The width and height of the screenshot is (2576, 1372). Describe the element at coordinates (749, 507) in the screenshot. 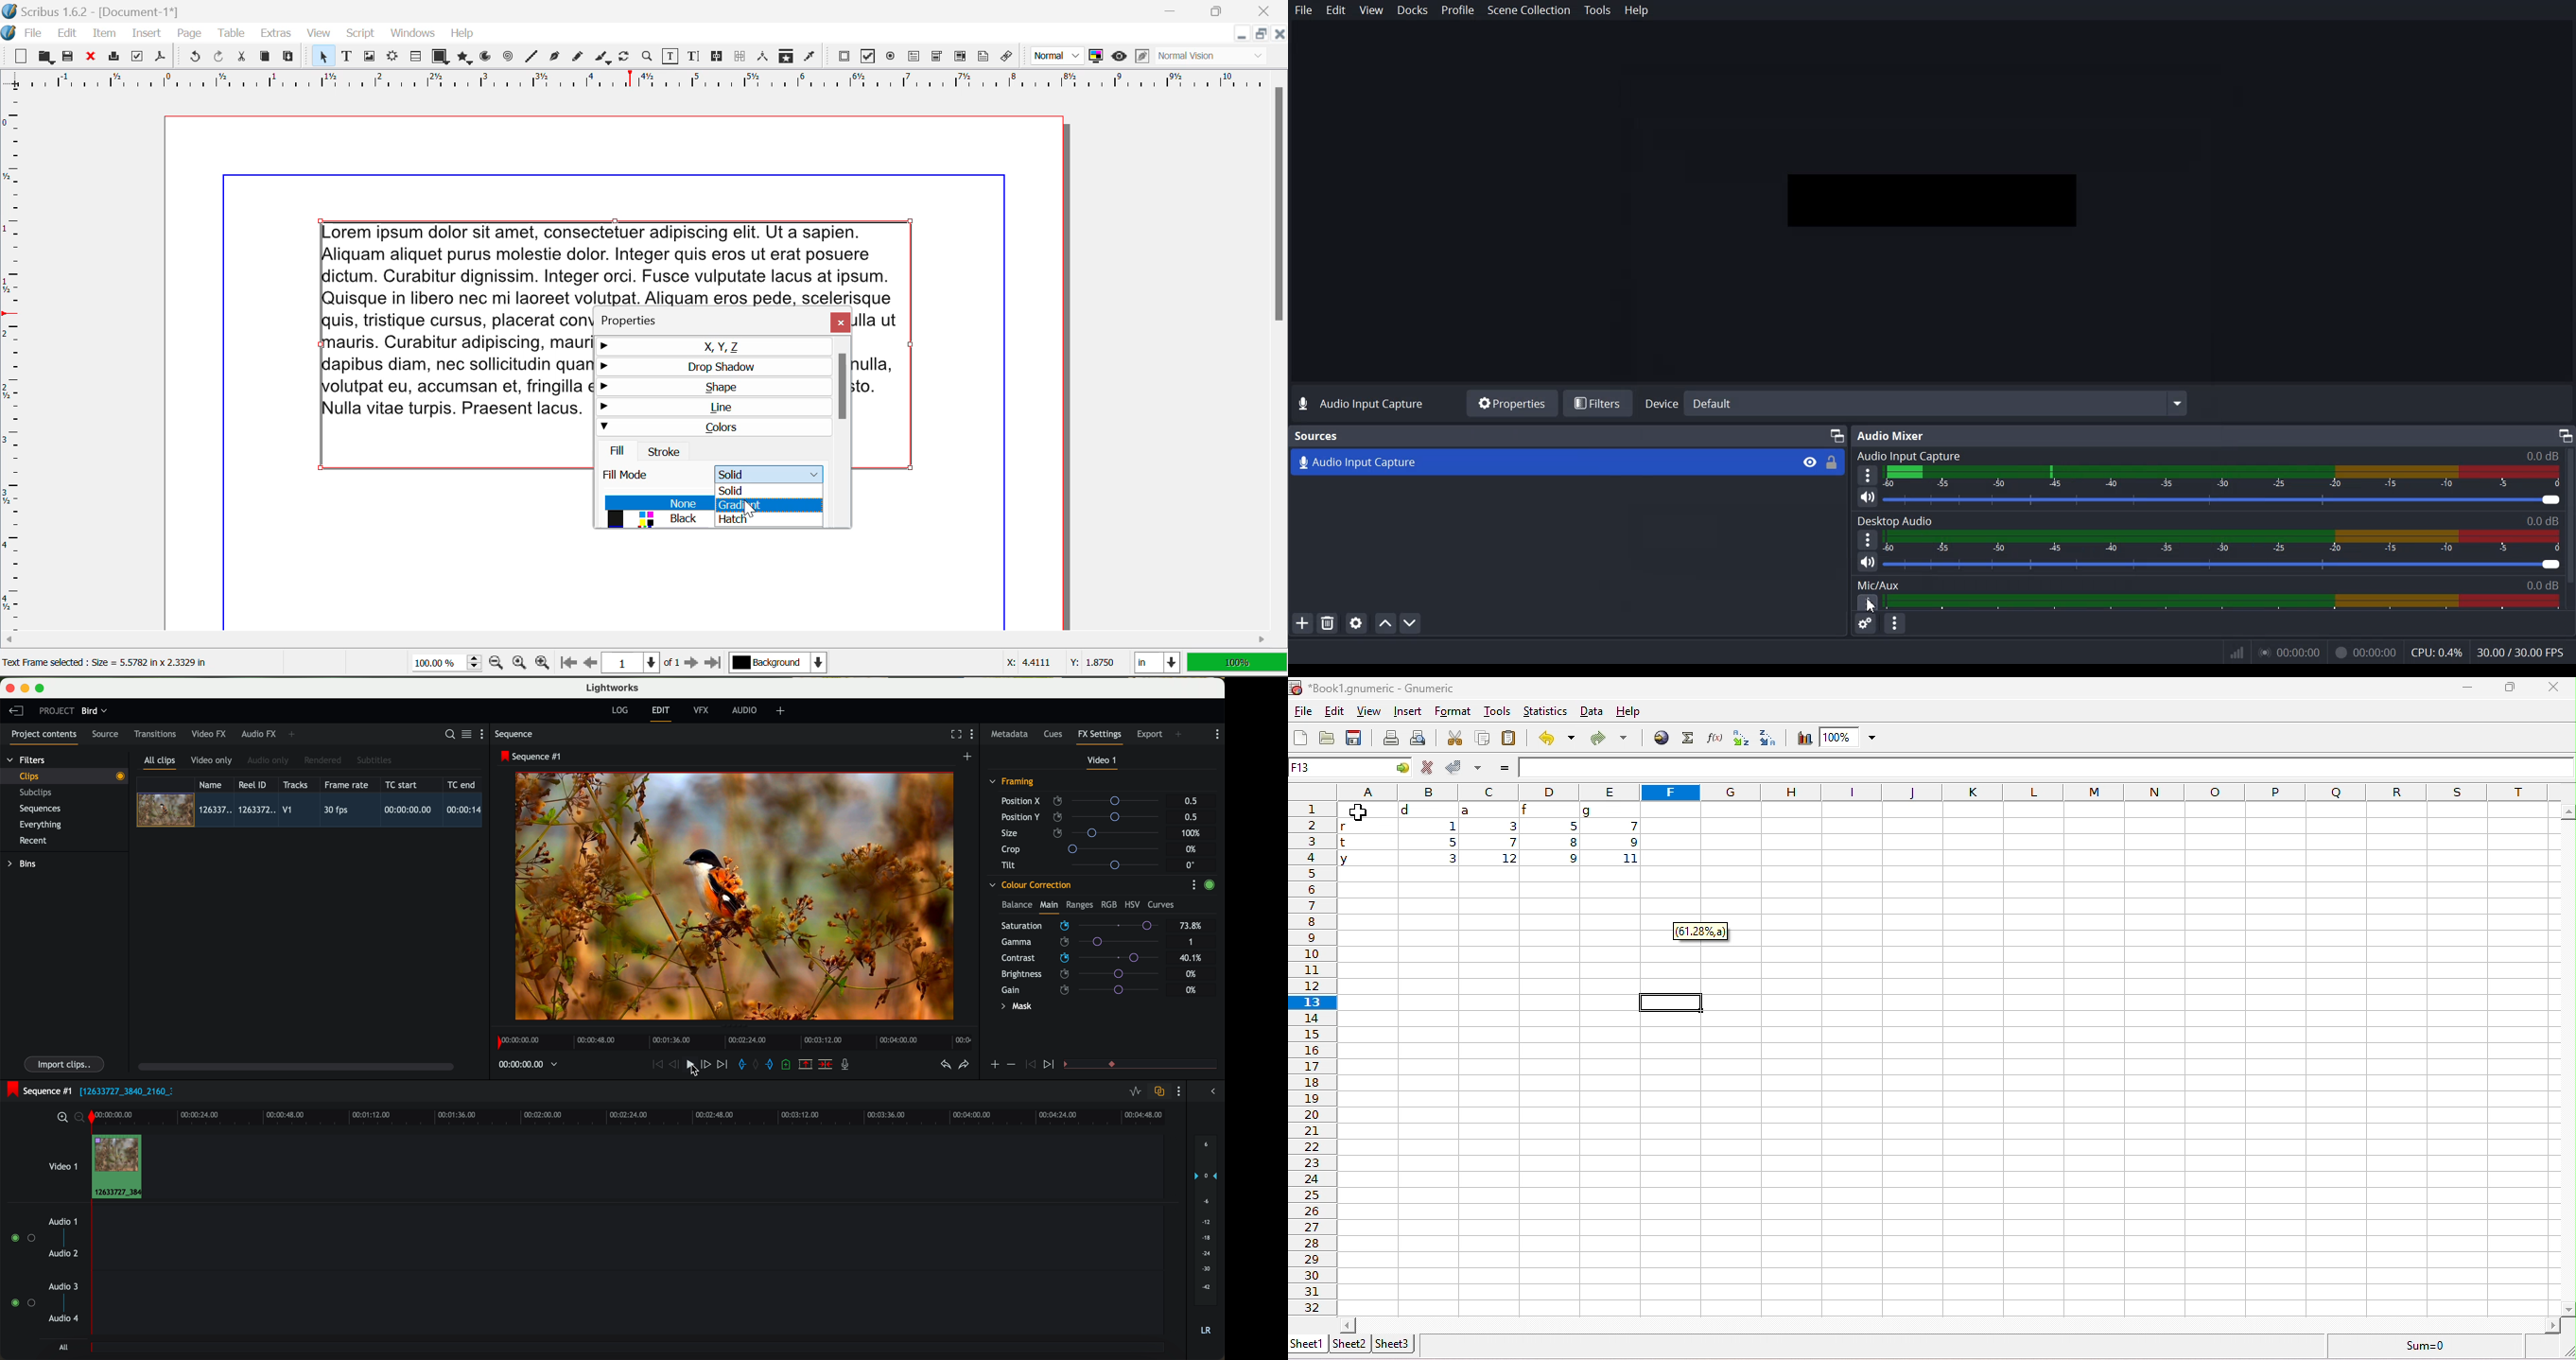

I see `Cursor Position` at that location.